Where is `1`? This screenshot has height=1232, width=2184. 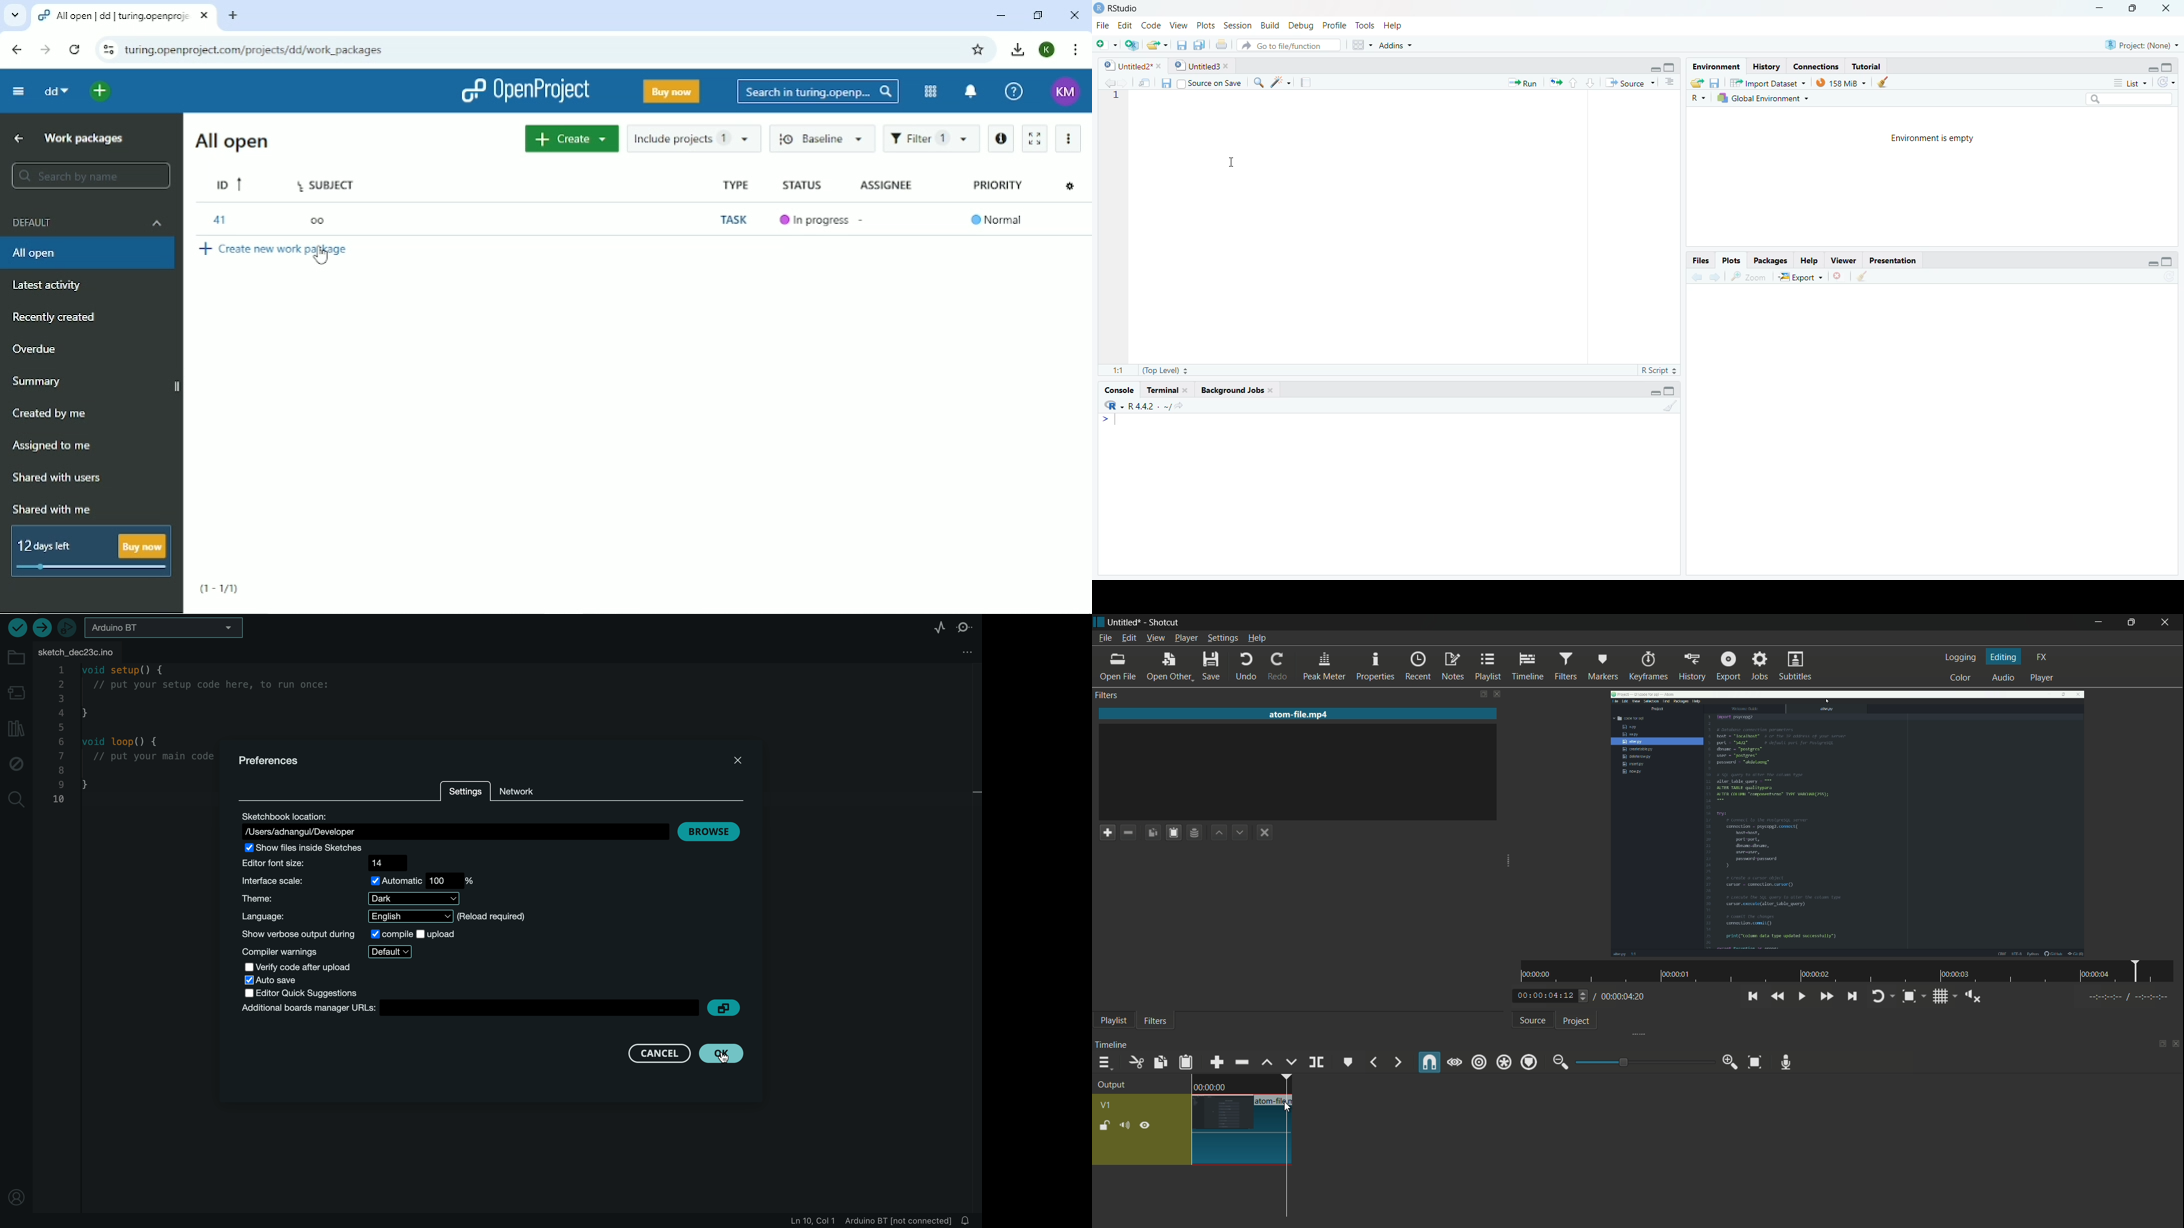 1 is located at coordinates (1661, 405).